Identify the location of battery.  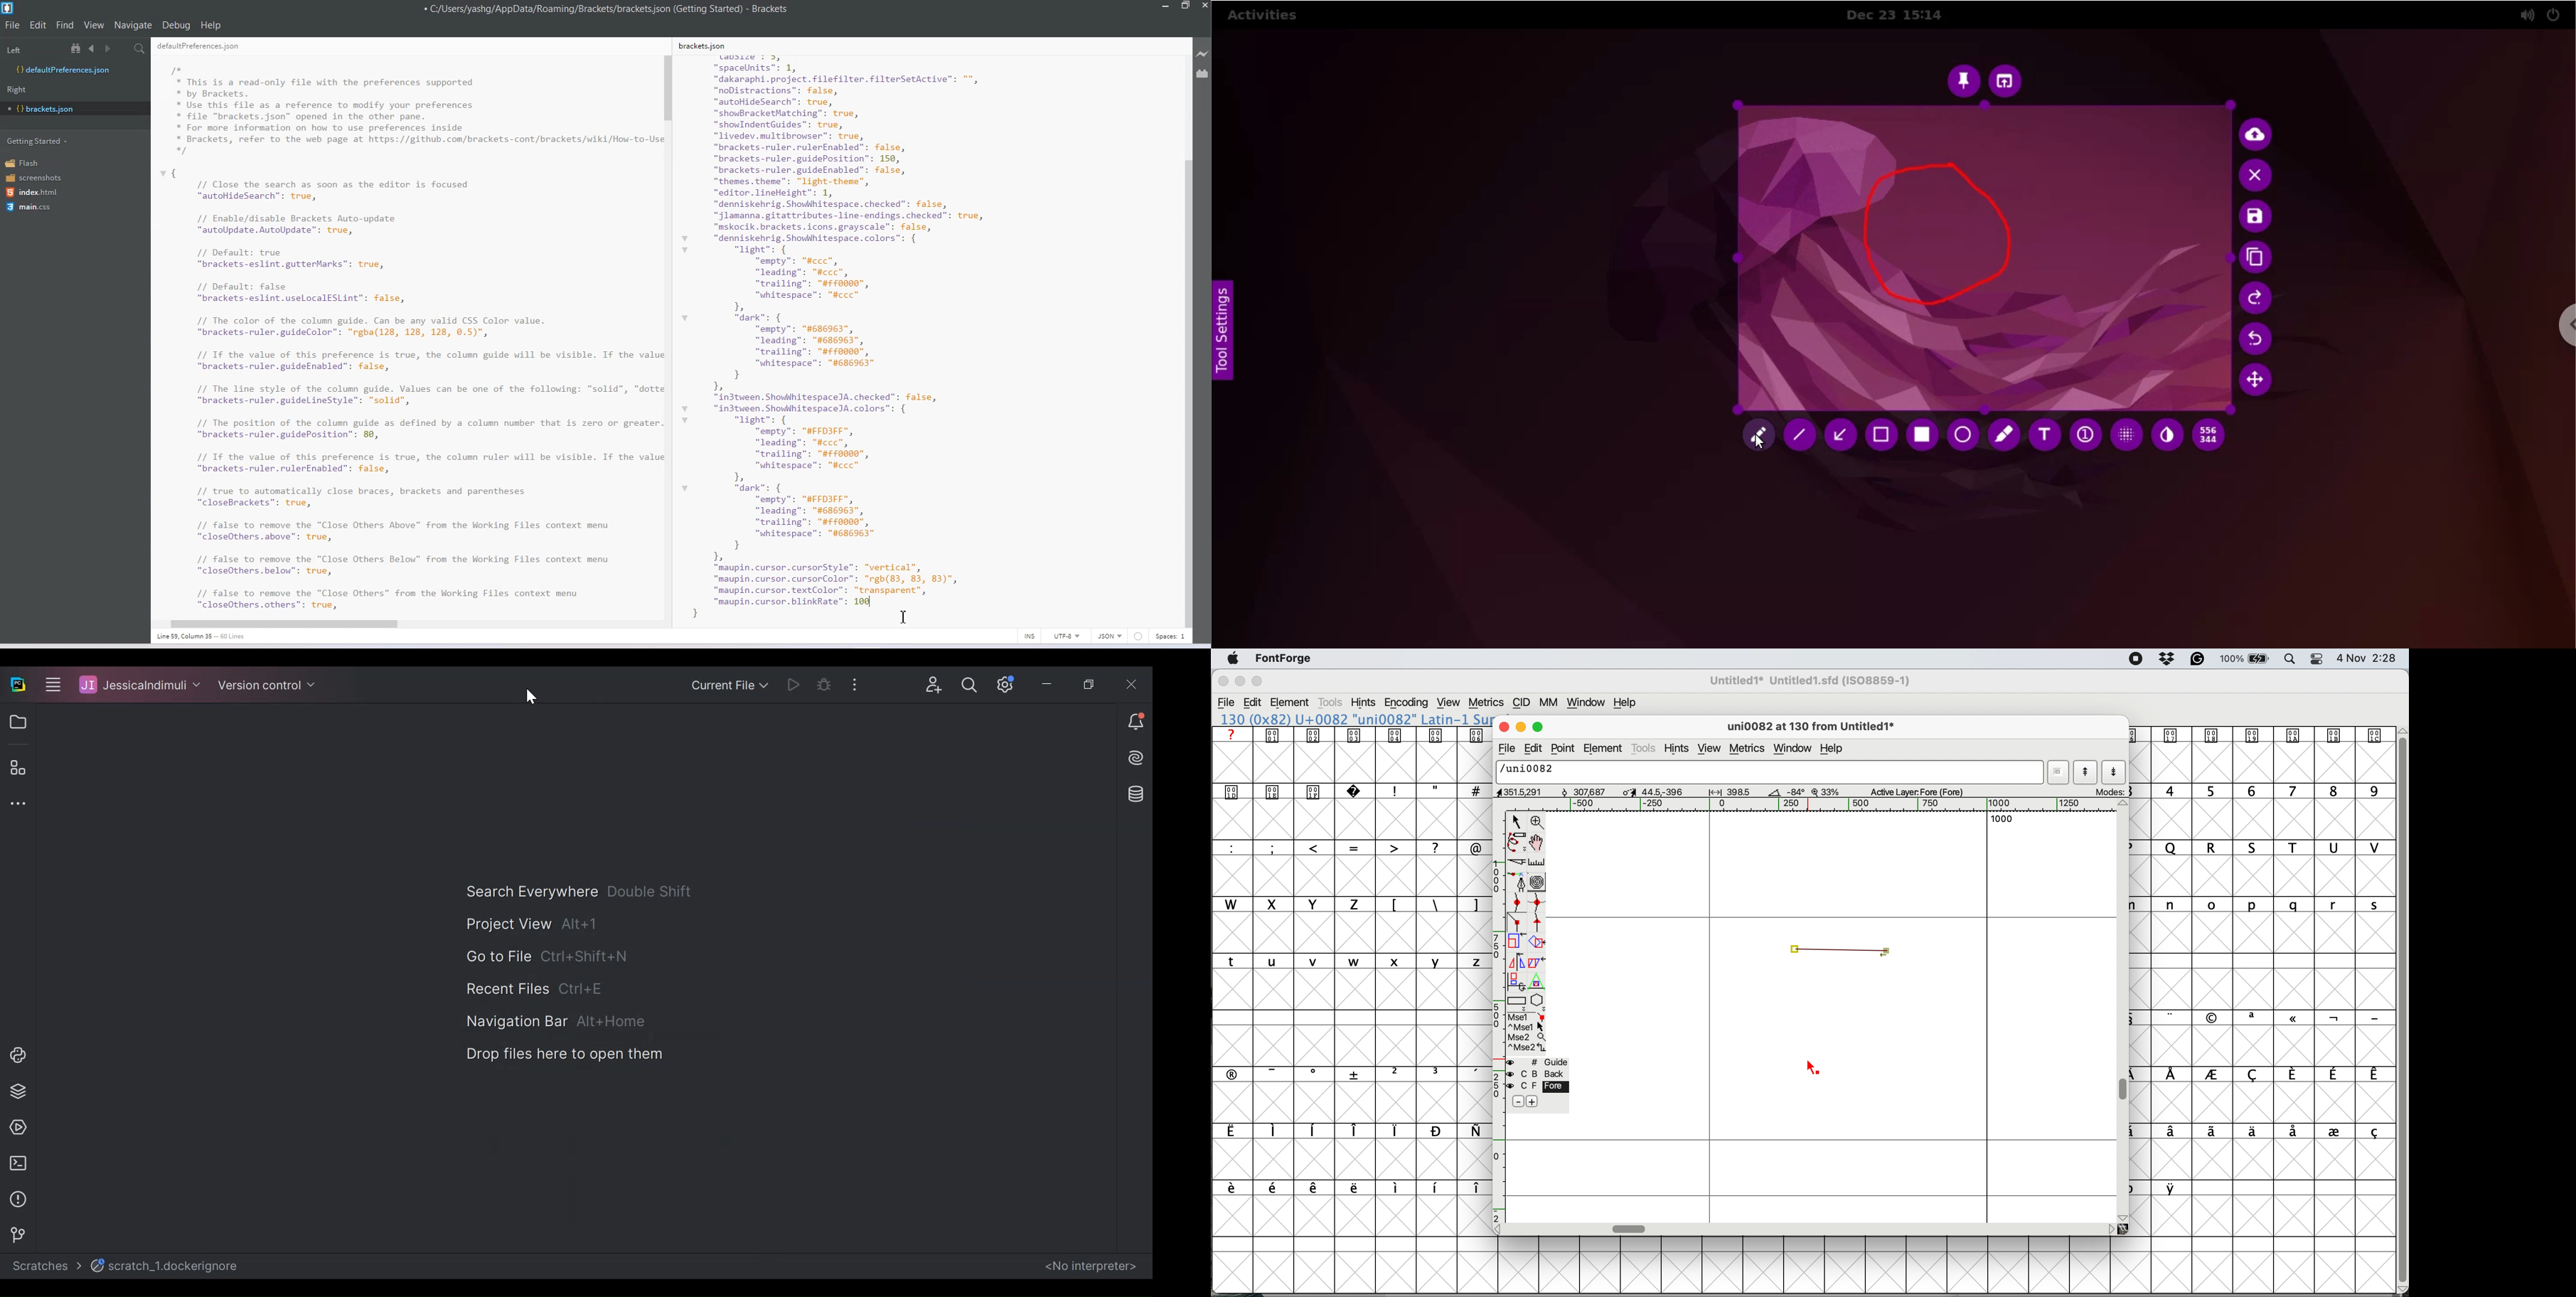
(2244, 659).